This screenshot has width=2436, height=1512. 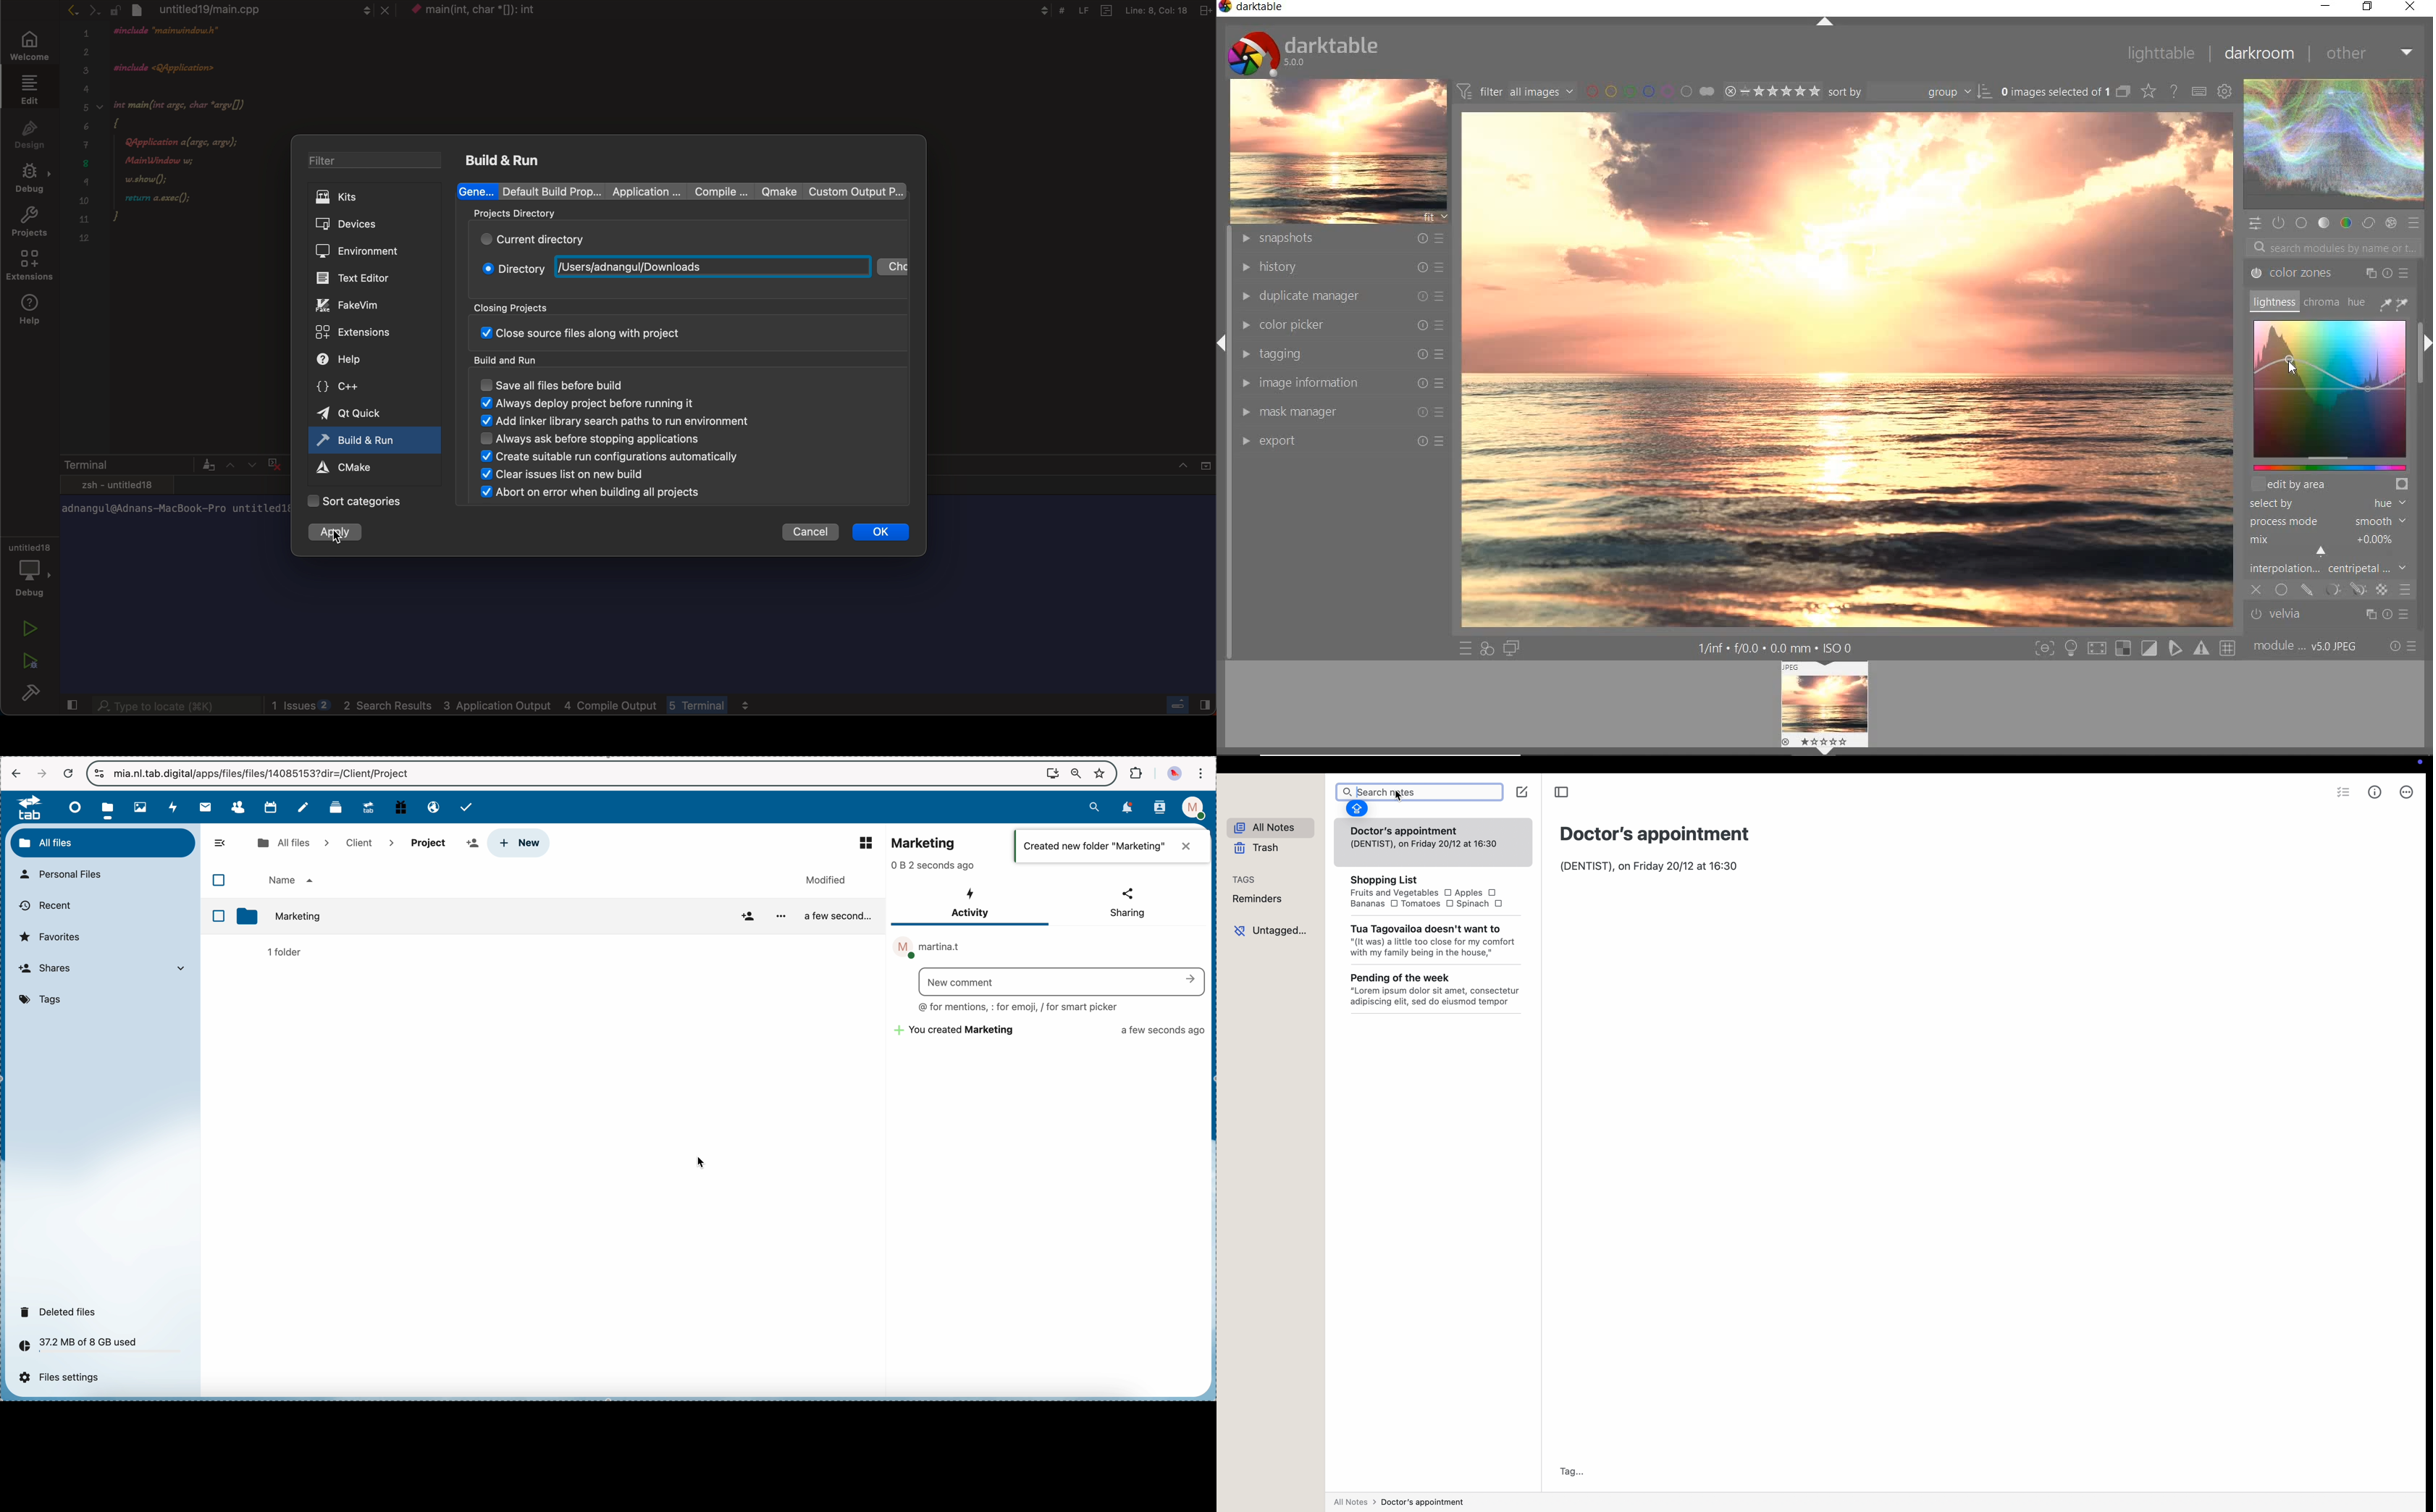 What do you see at coordinates (2325, 616) in the screenshot?
I see `velvia` at bounding box center [2325, 616].